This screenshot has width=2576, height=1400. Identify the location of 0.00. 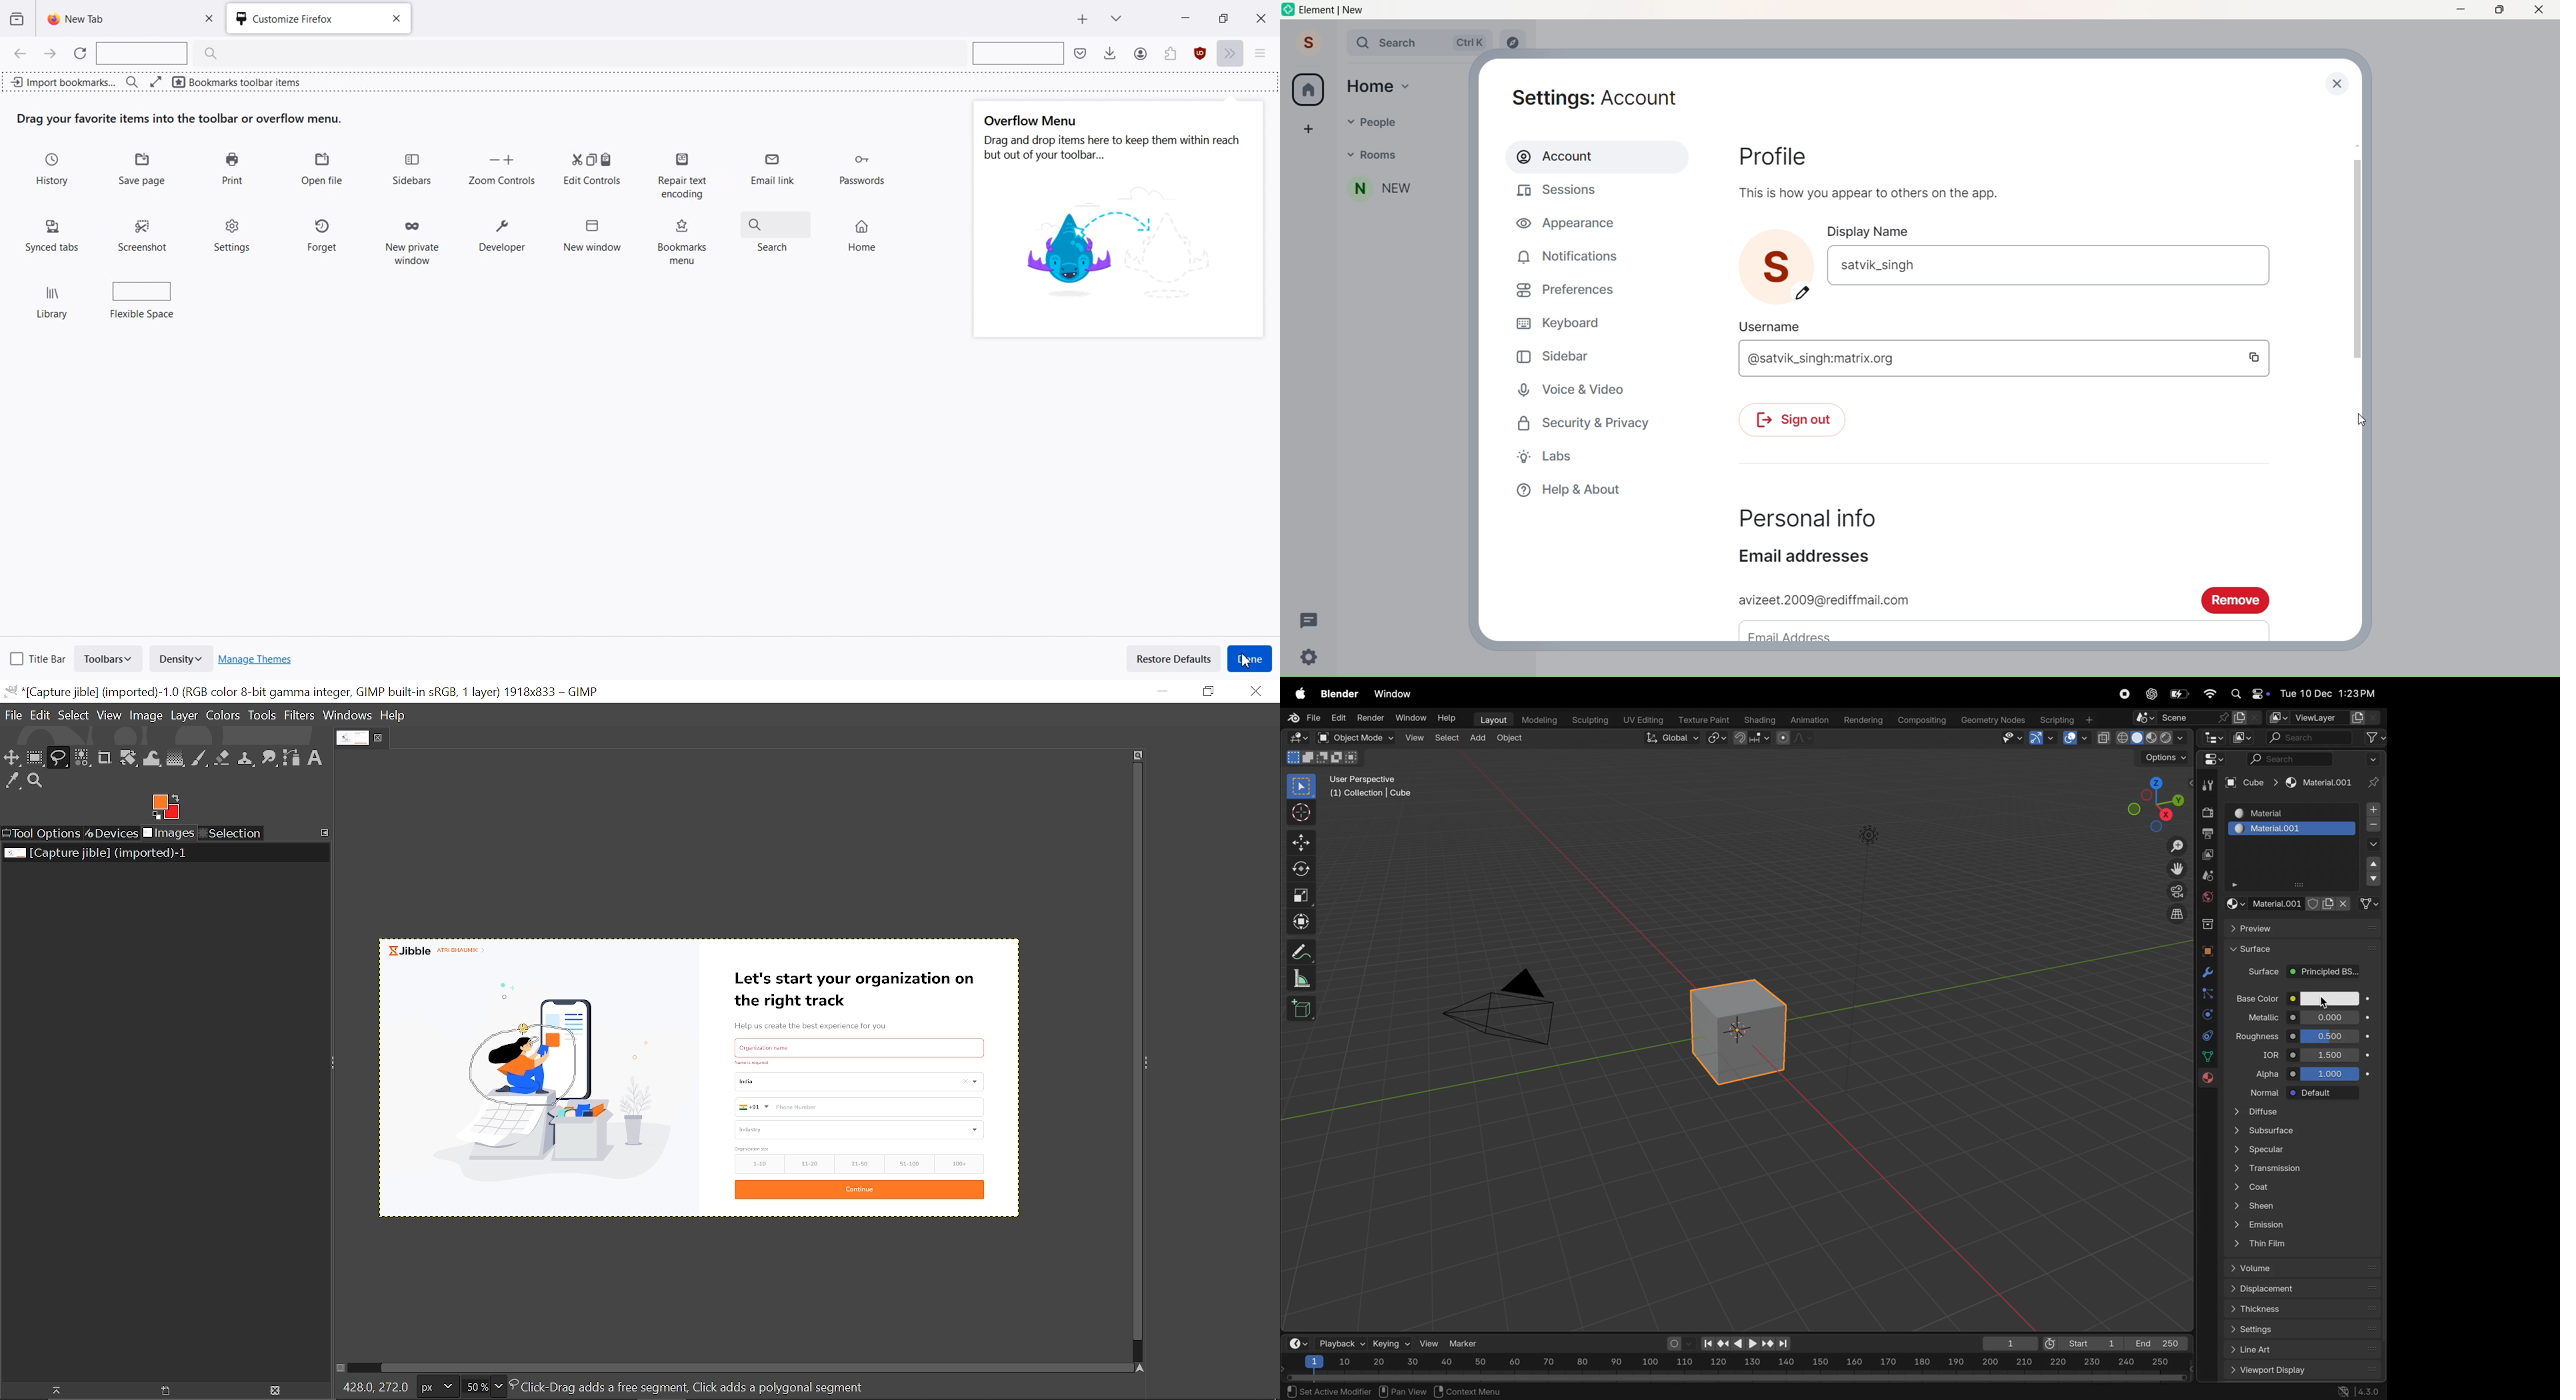
(2329, 1016).